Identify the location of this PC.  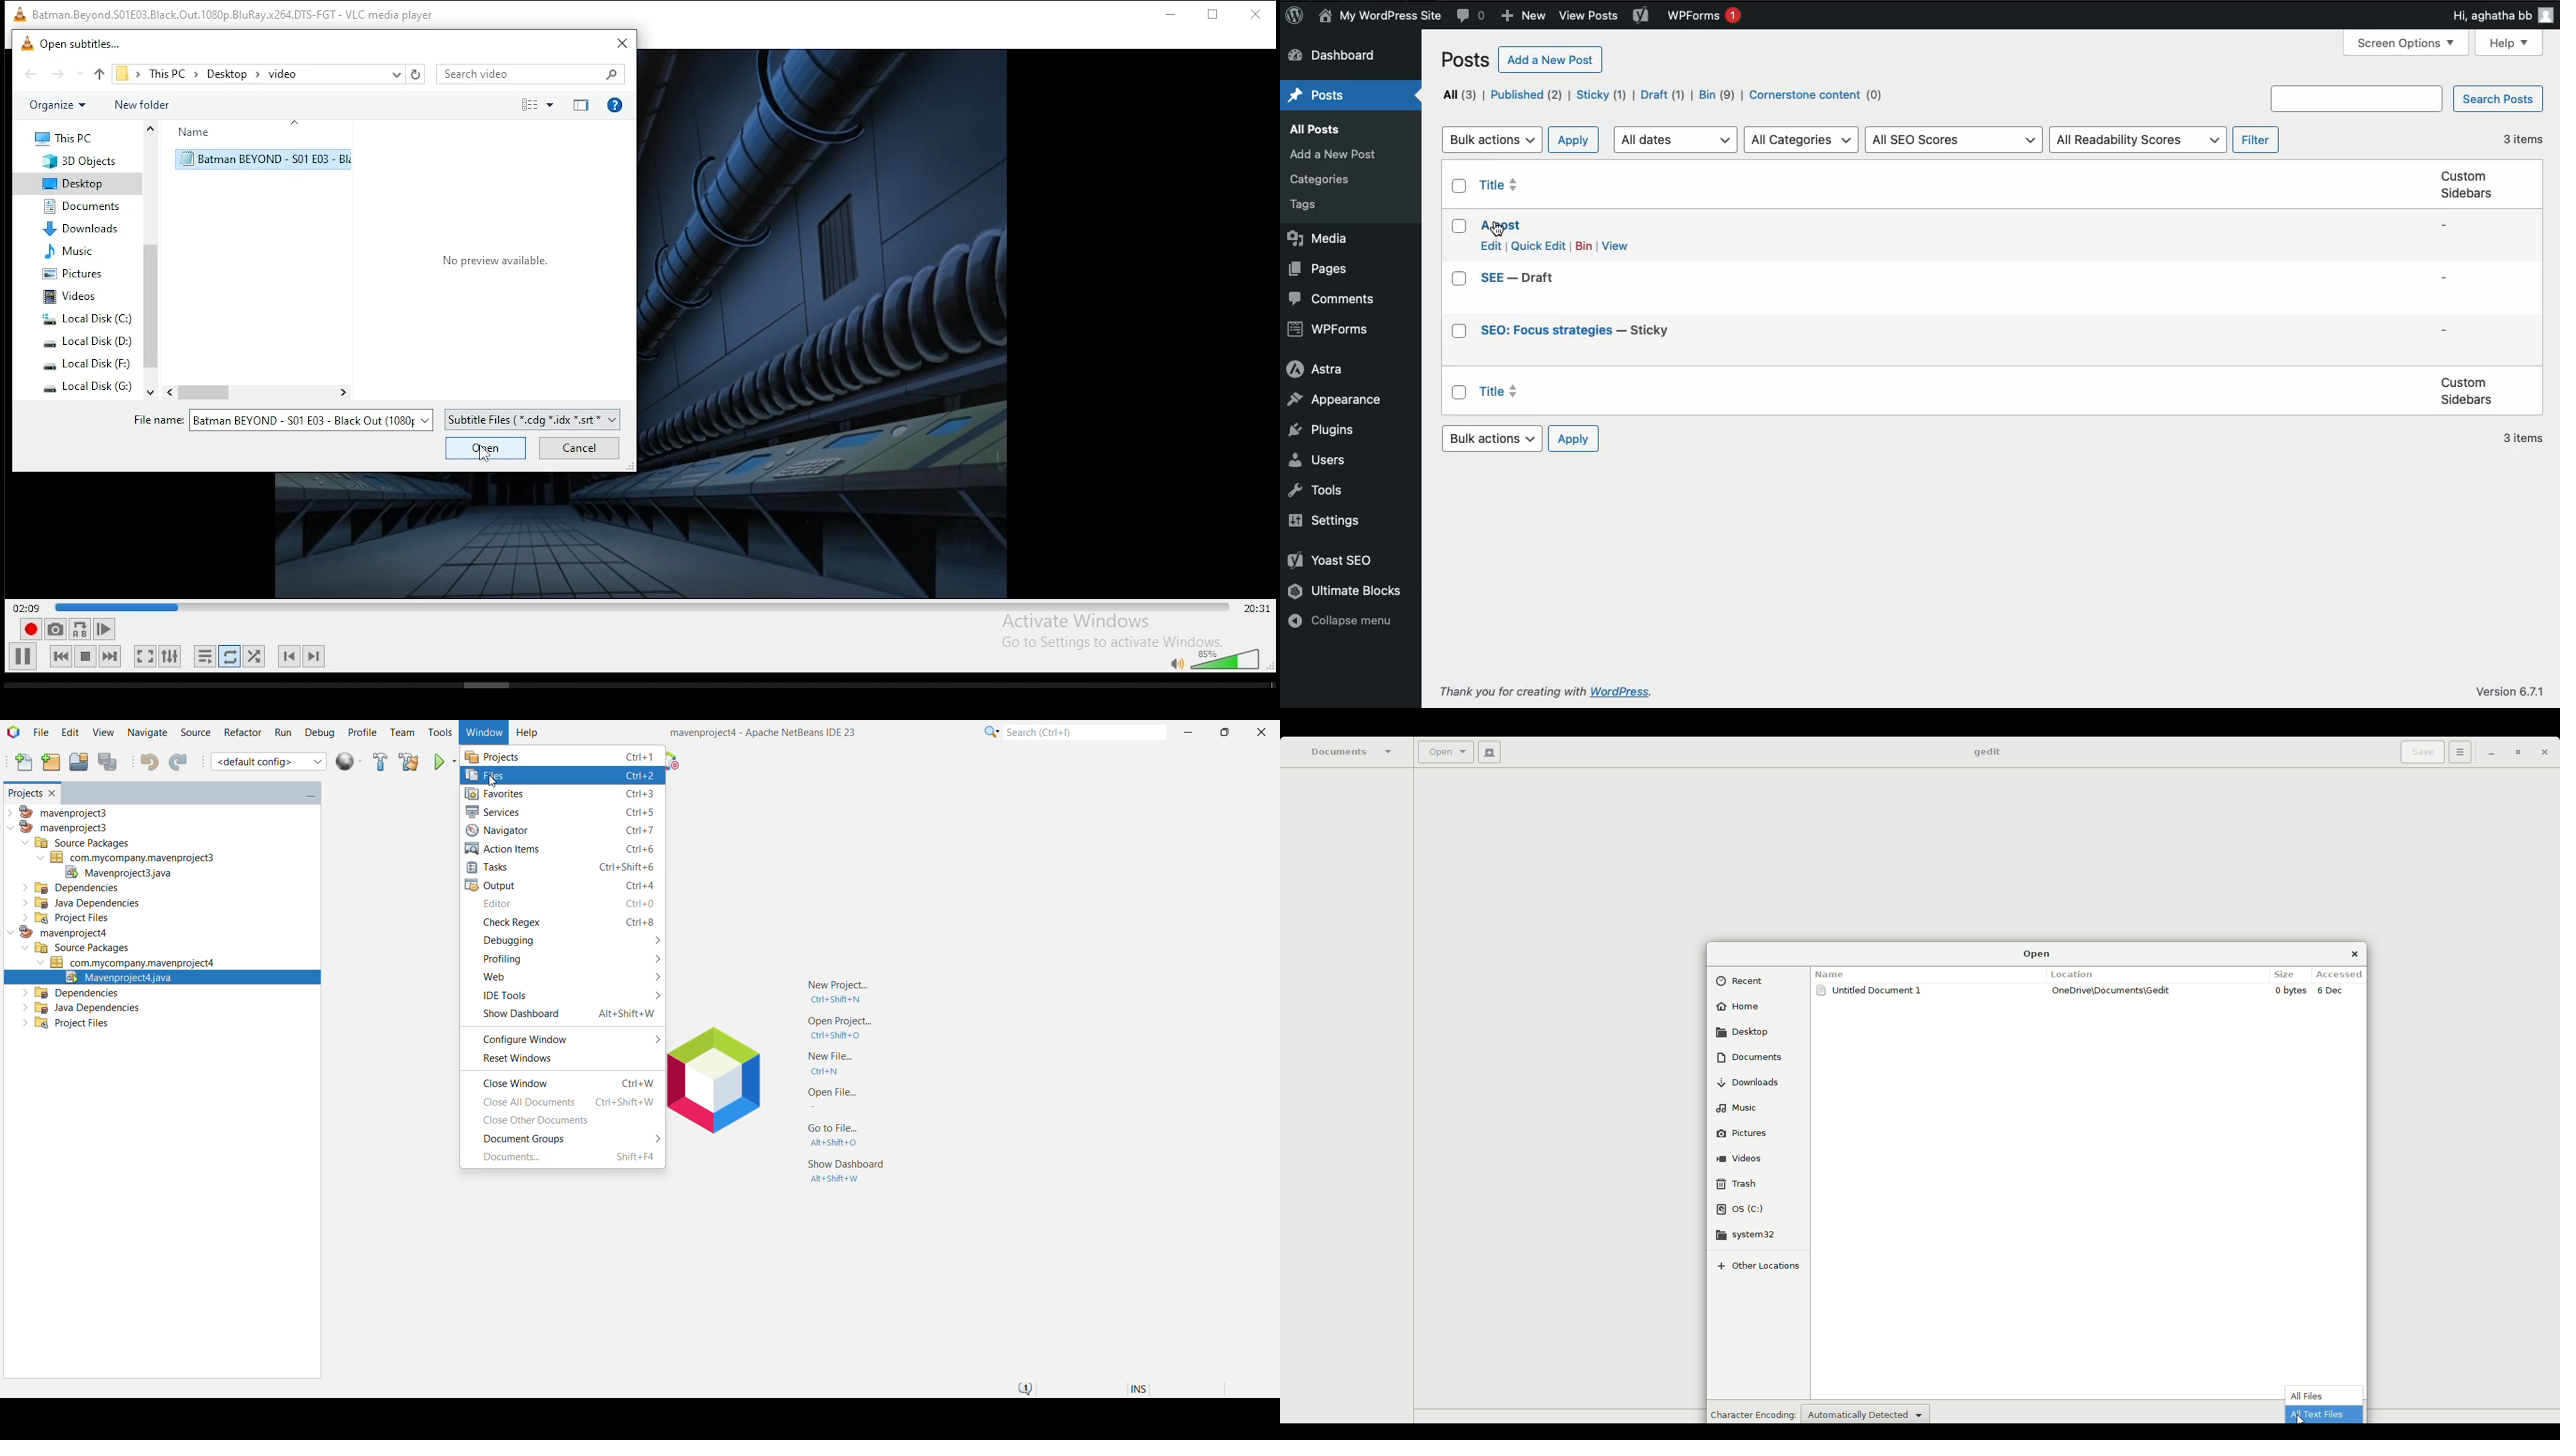
(167, 72).